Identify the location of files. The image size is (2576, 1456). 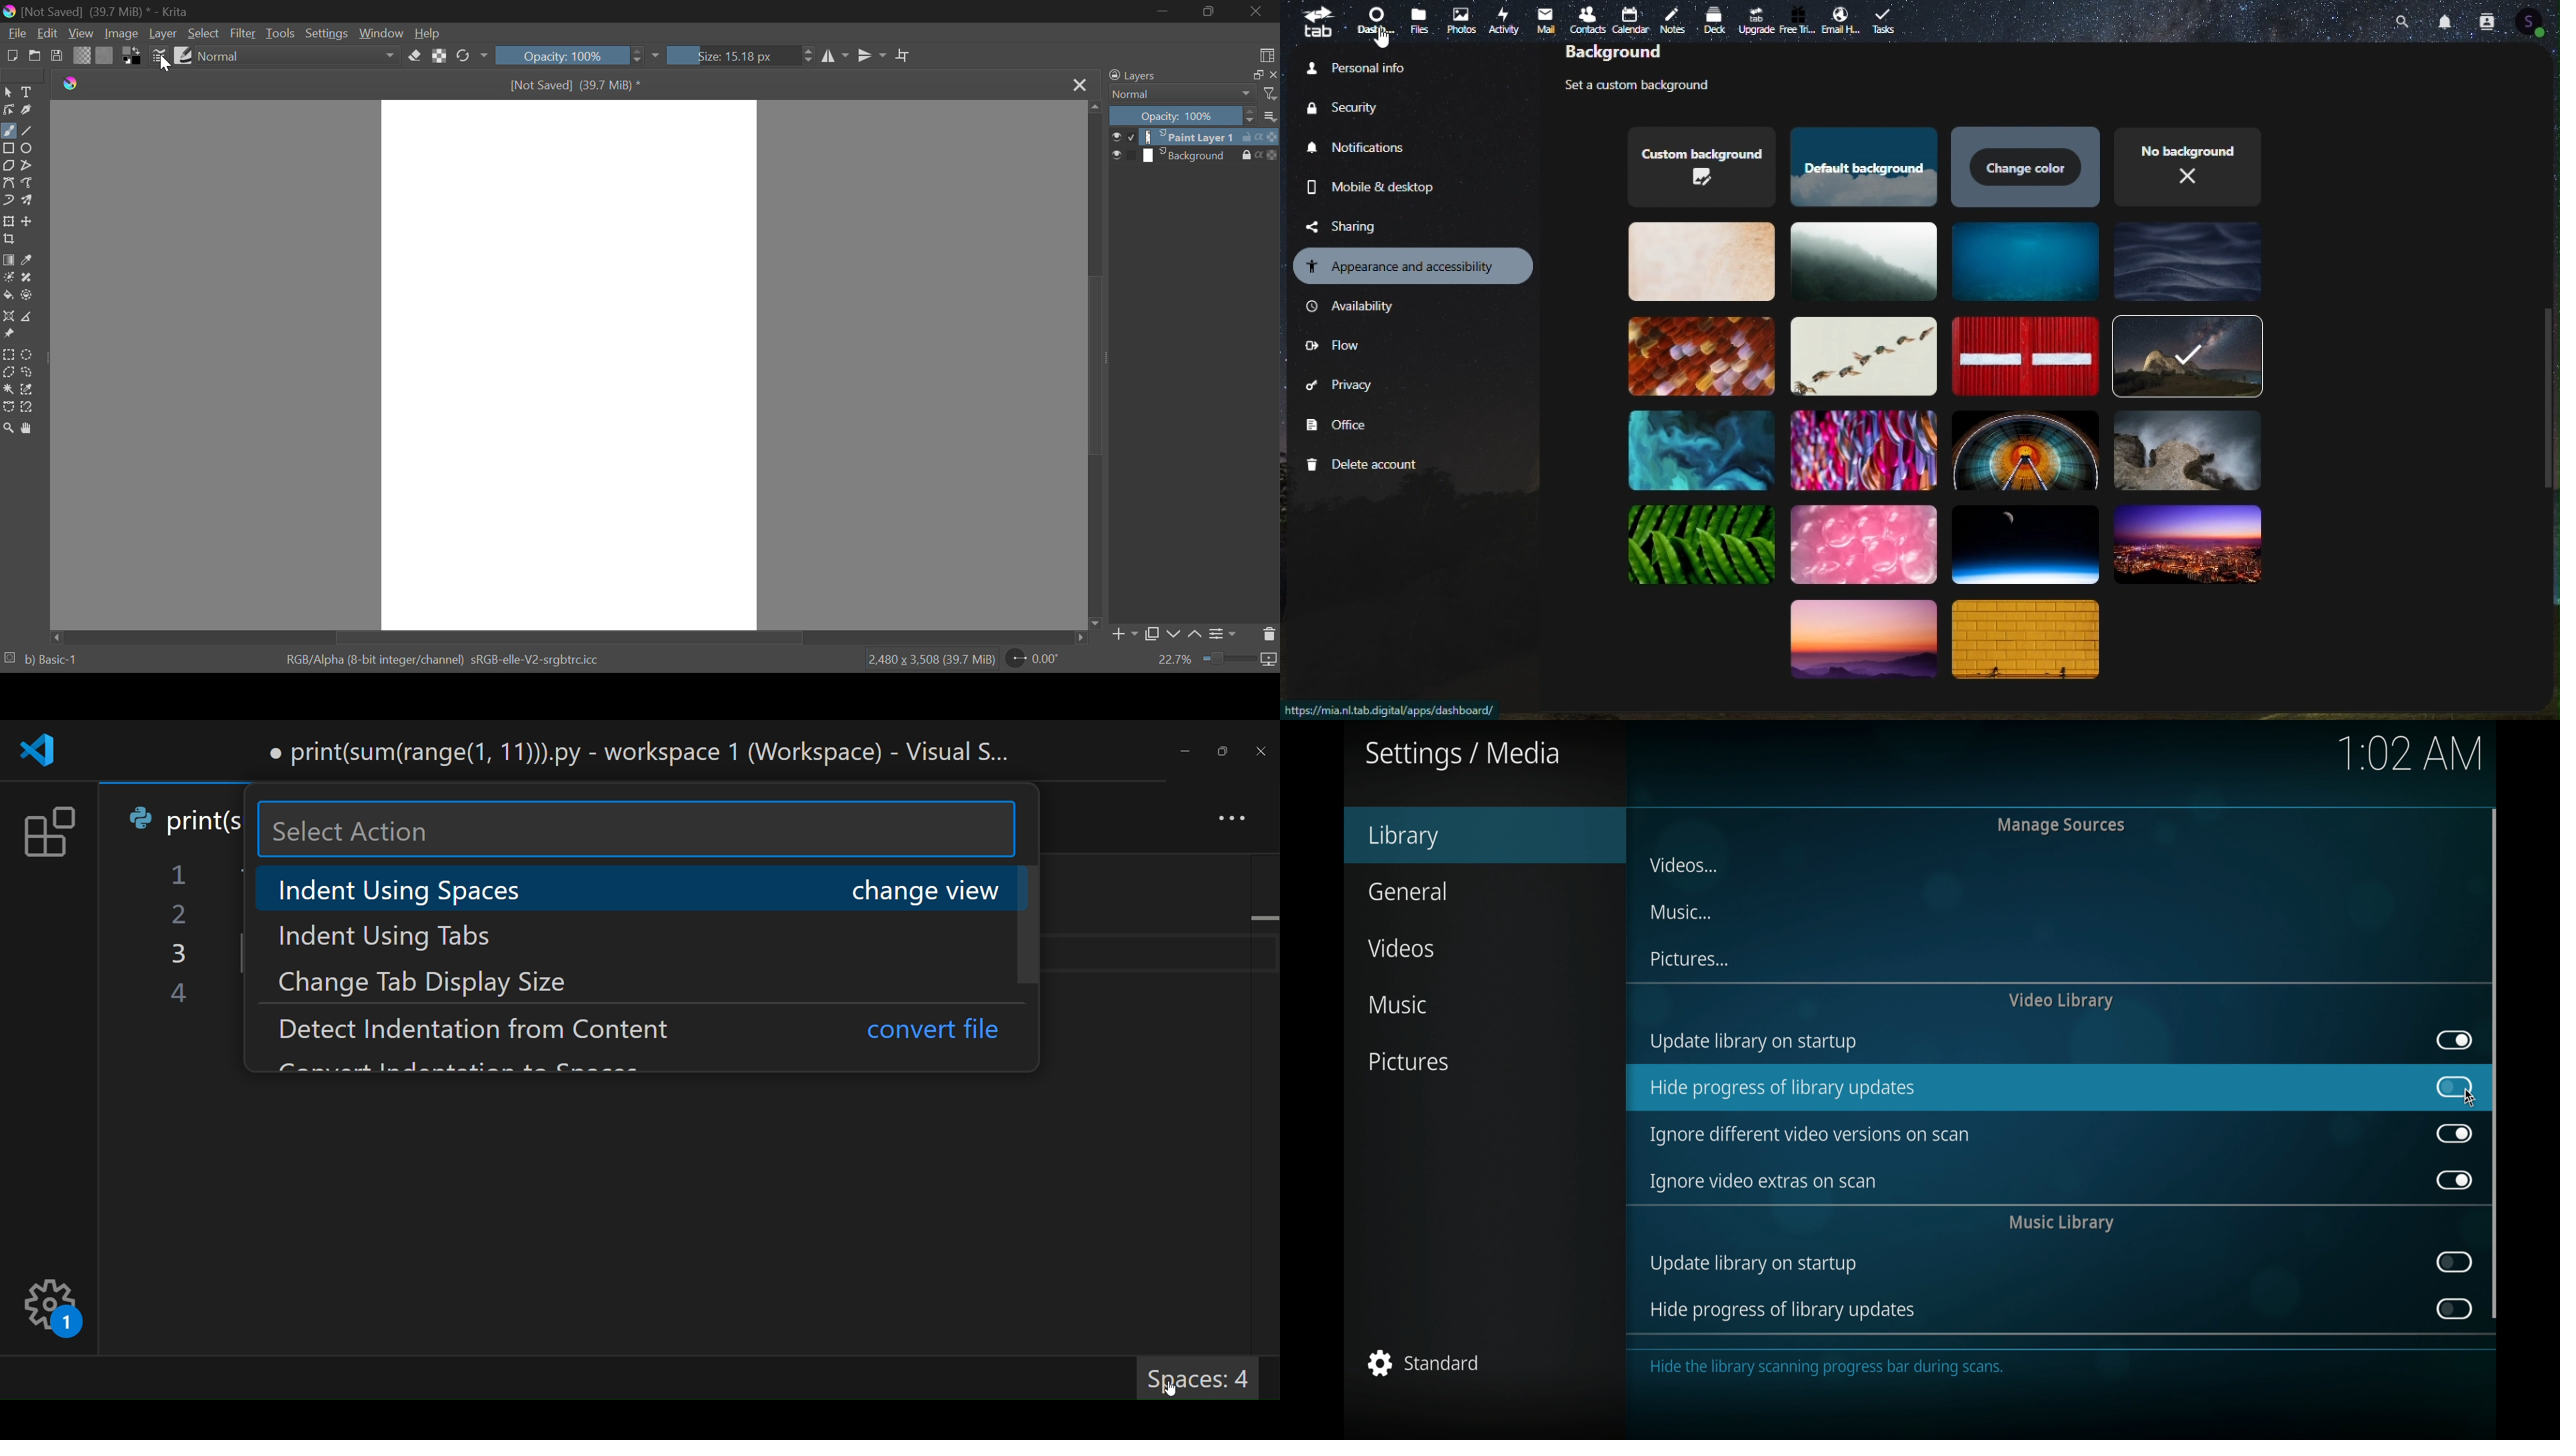
(1421, 20).